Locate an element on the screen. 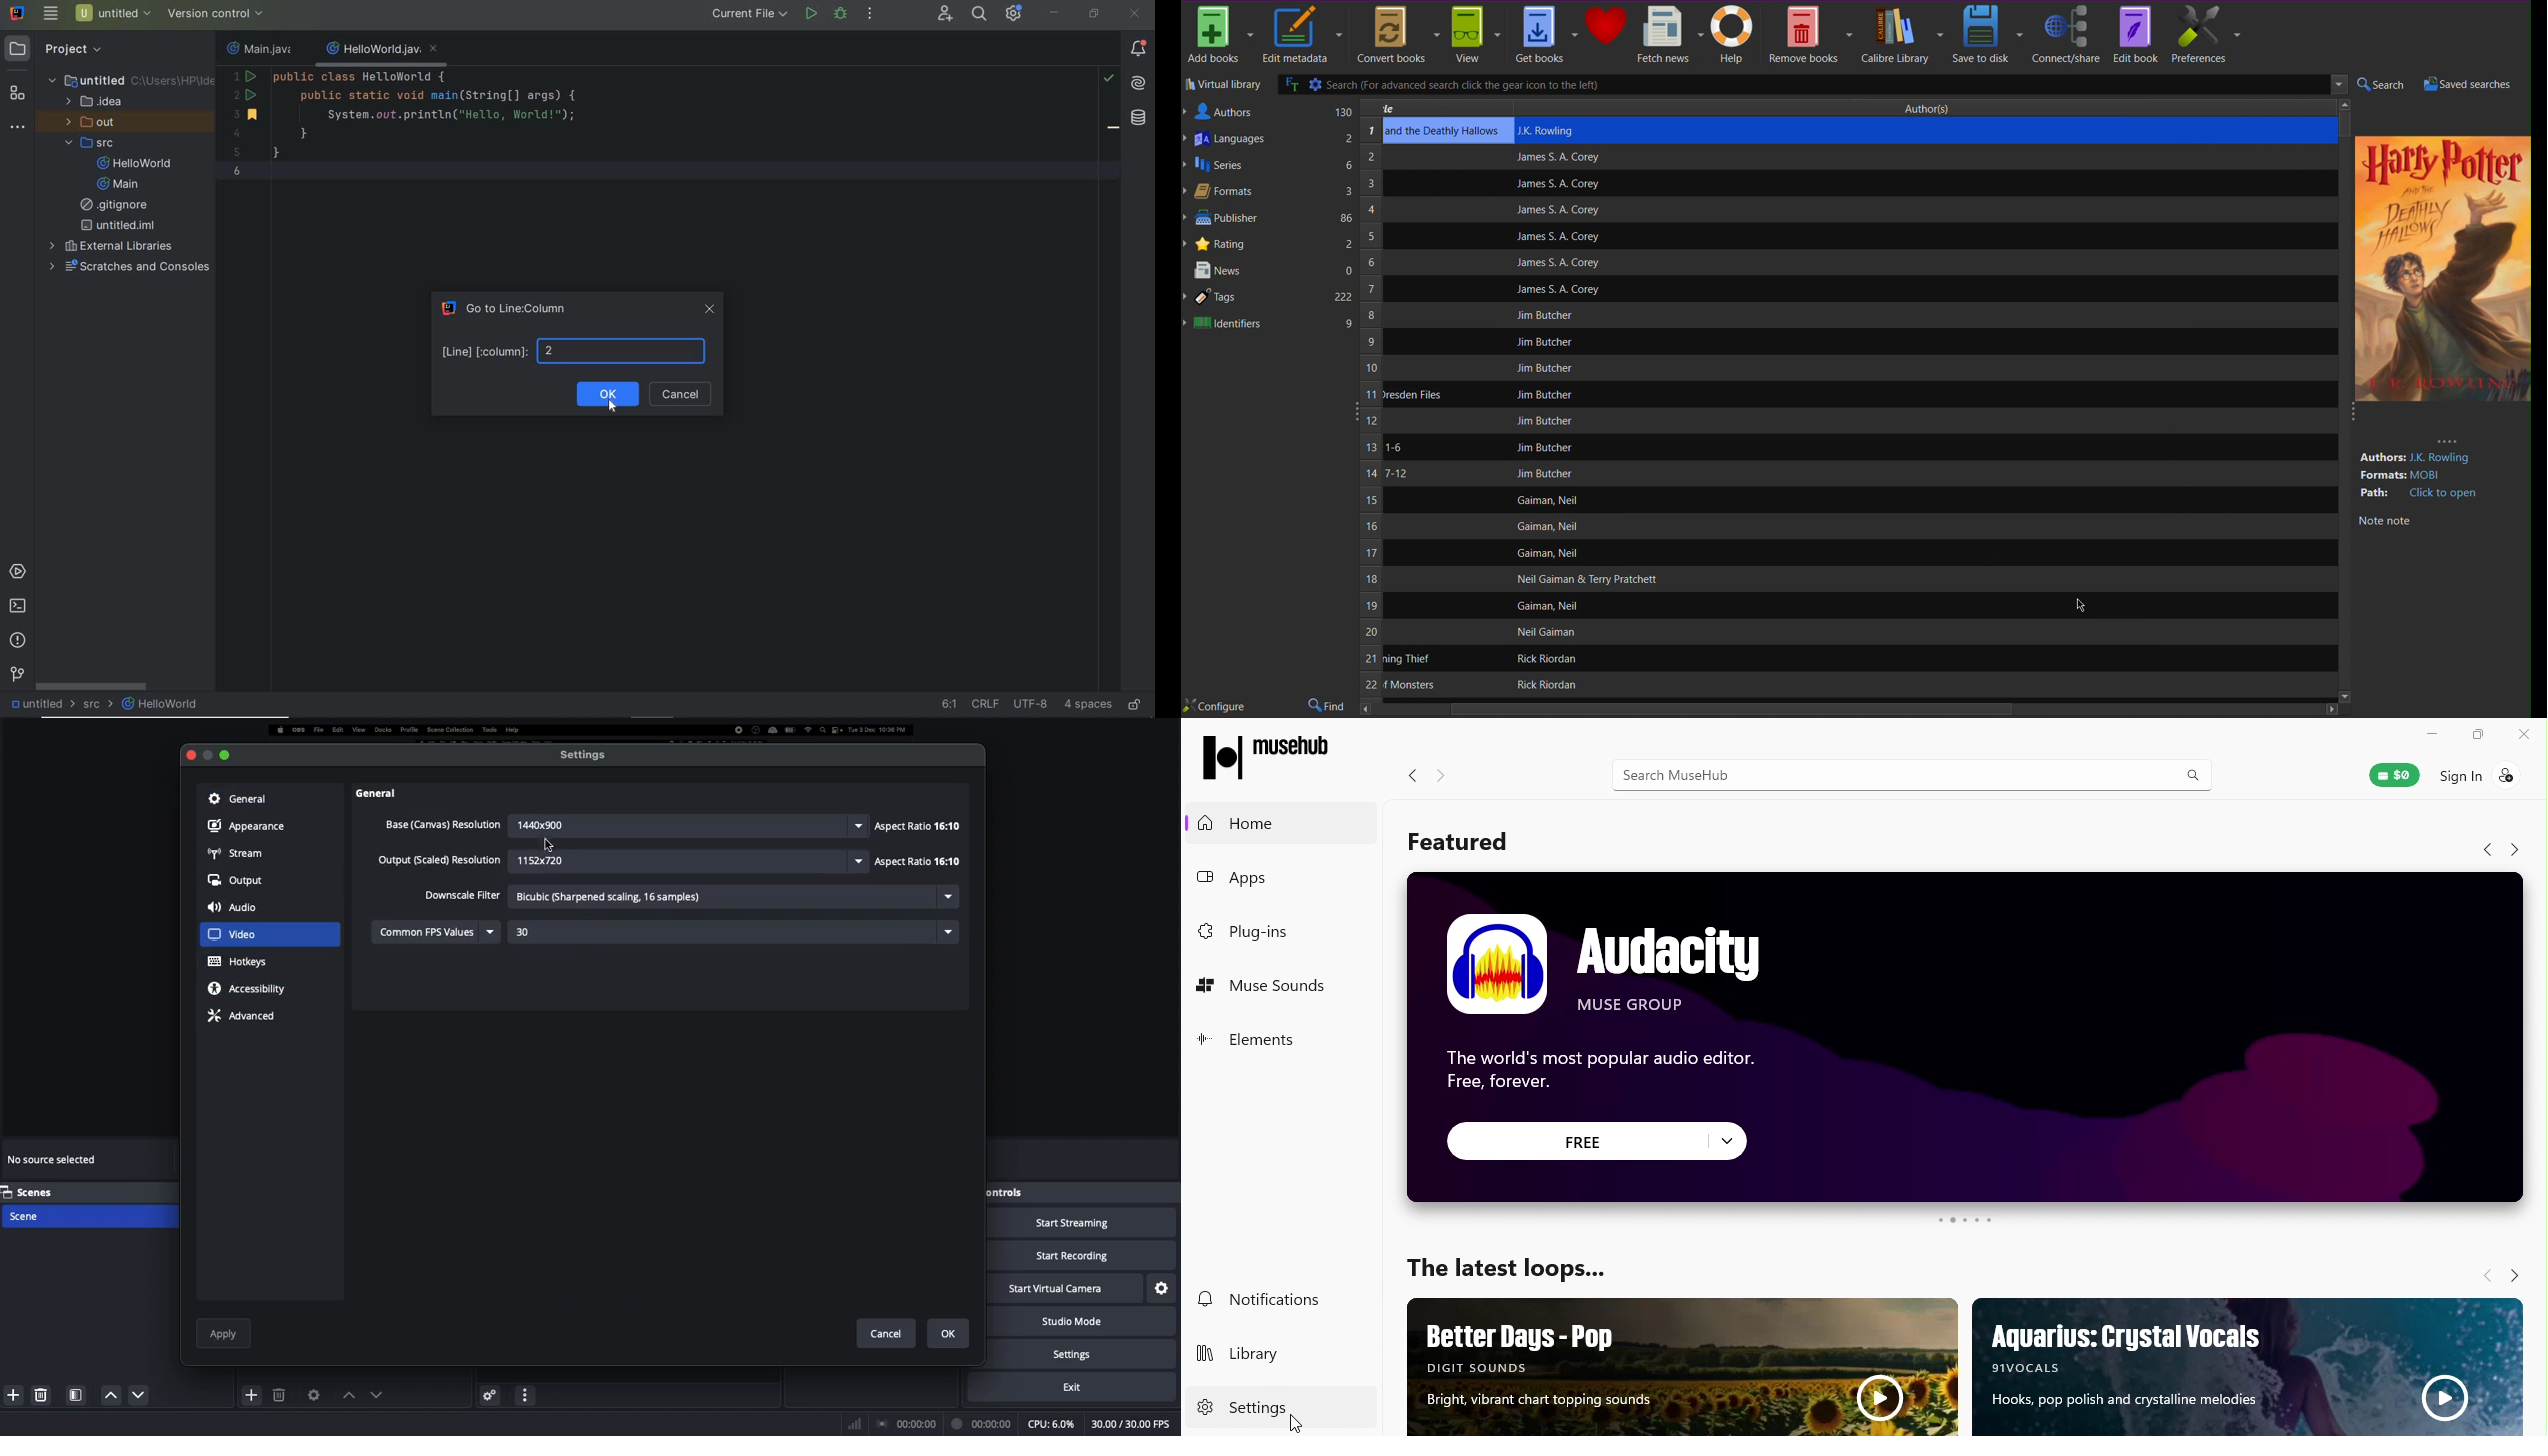 The width and height of the screenshot is (2548, 1456). Cancel is located at coordinates (886, 1330).